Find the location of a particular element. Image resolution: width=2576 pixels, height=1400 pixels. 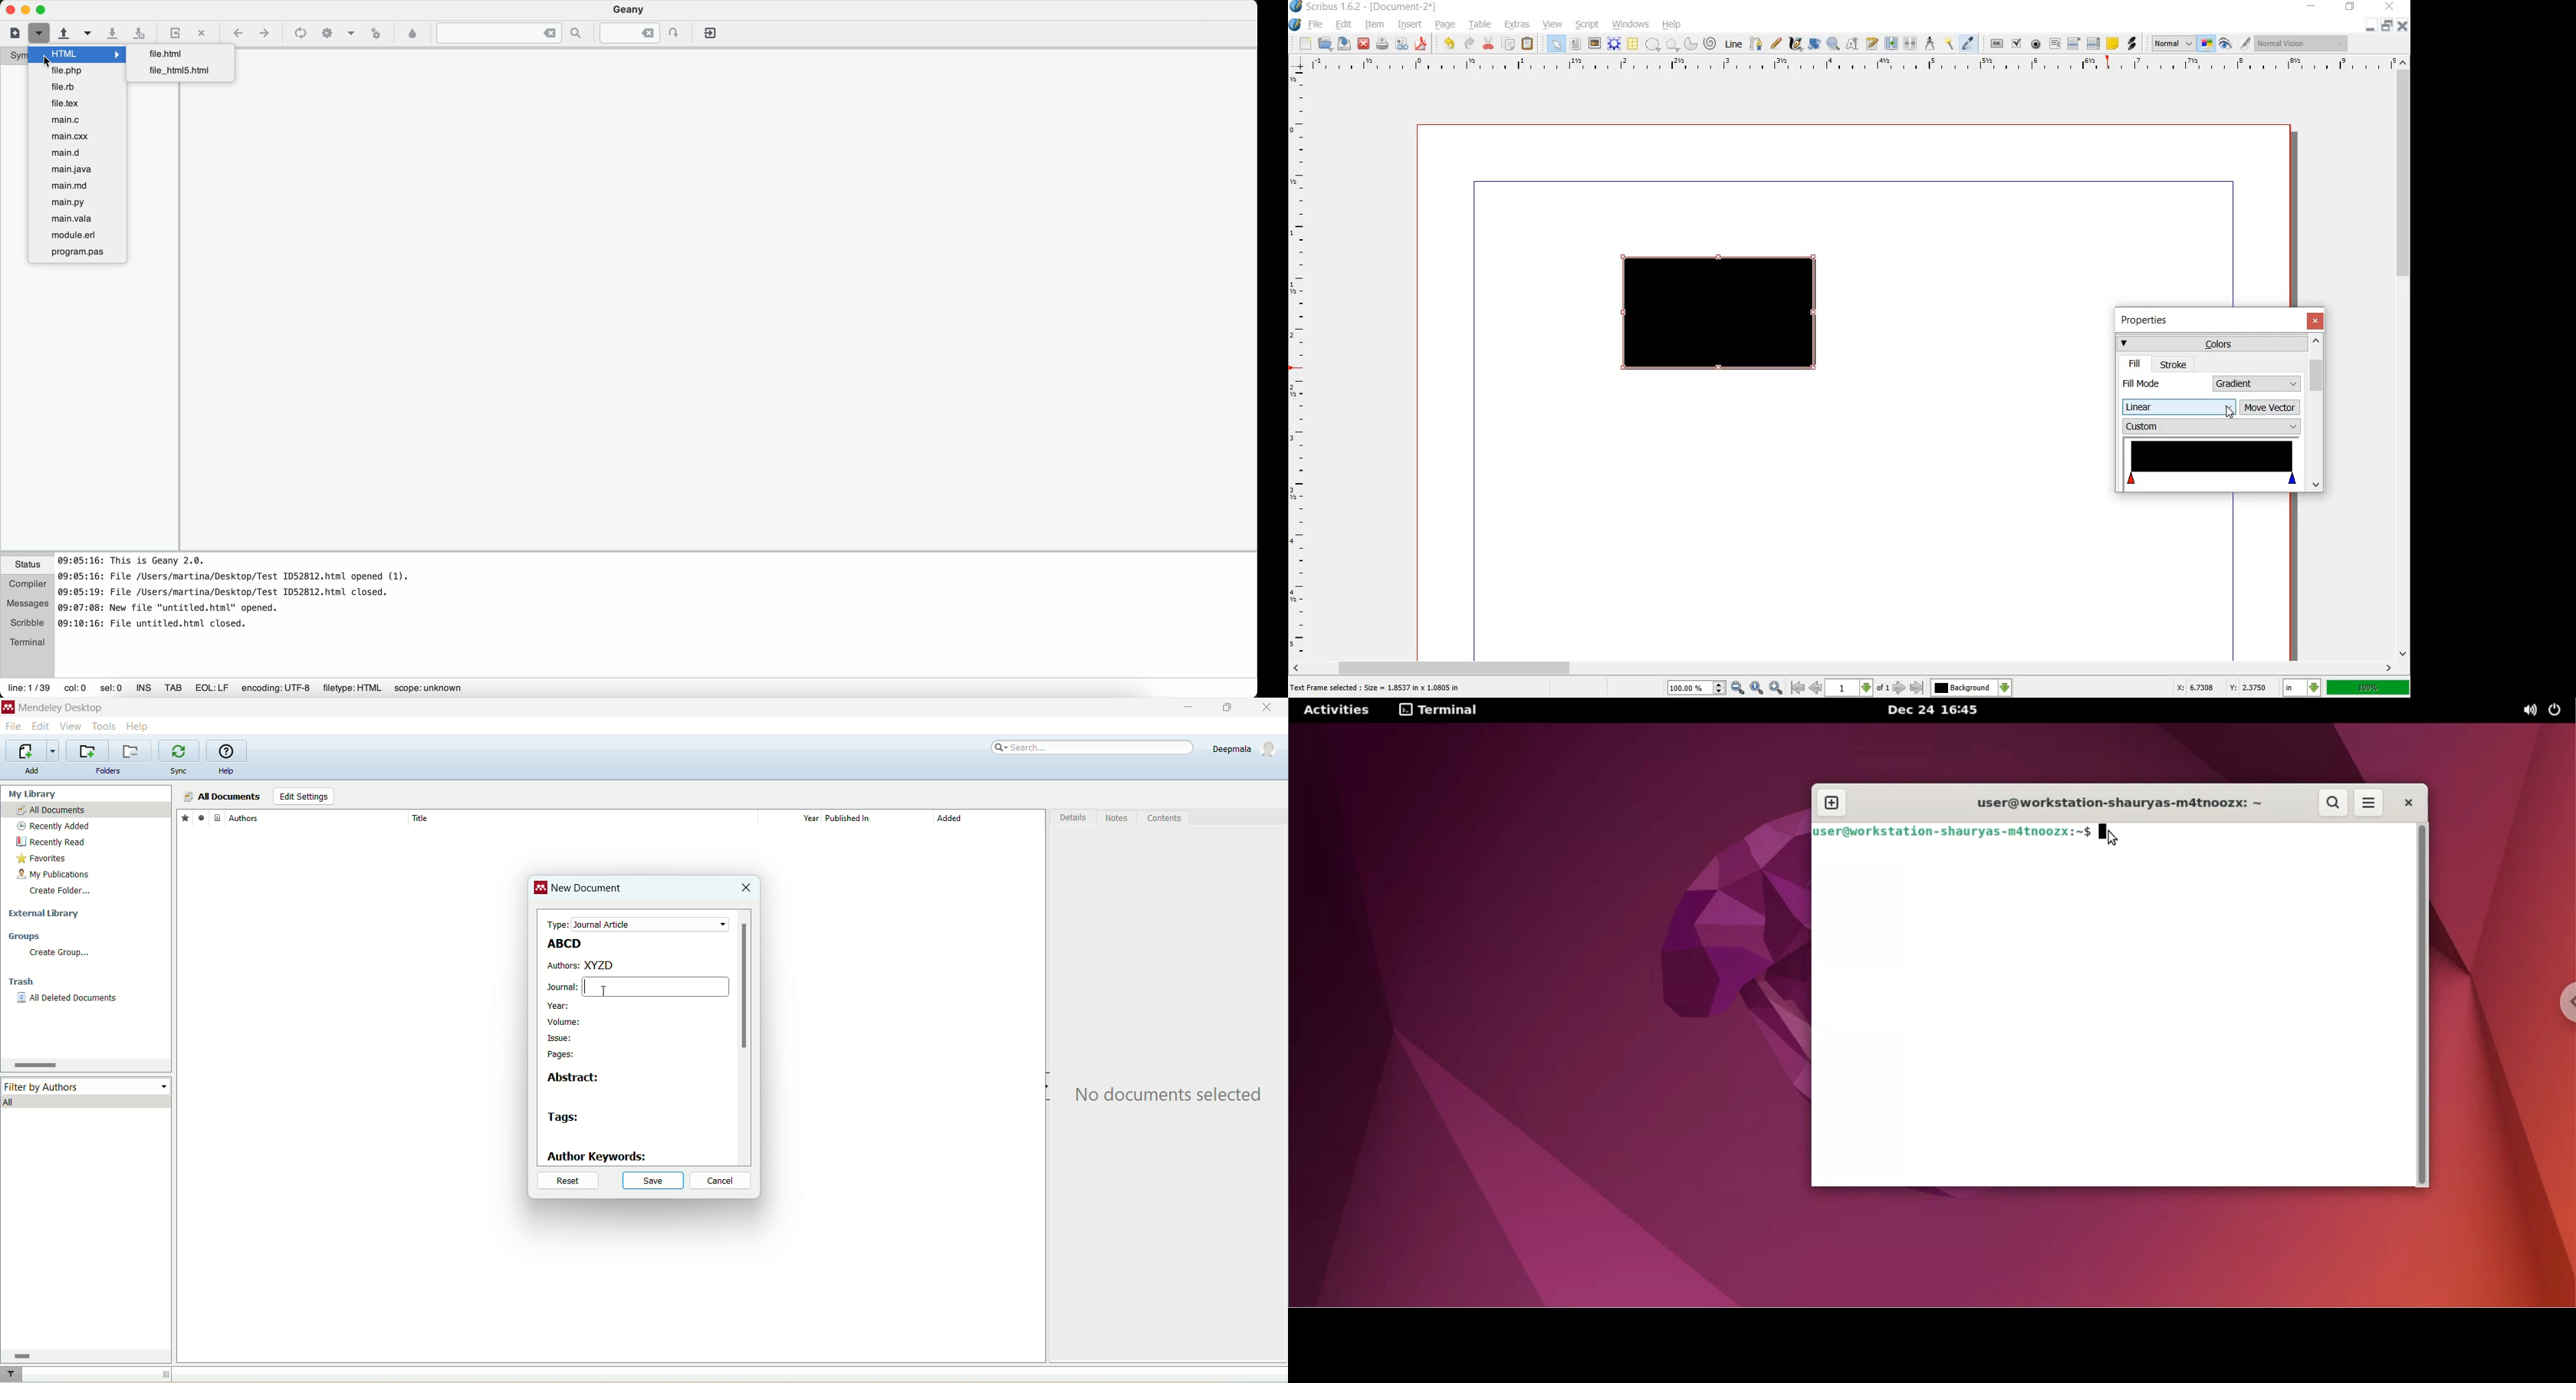

rotate item is located at coordinates (1815, 44).